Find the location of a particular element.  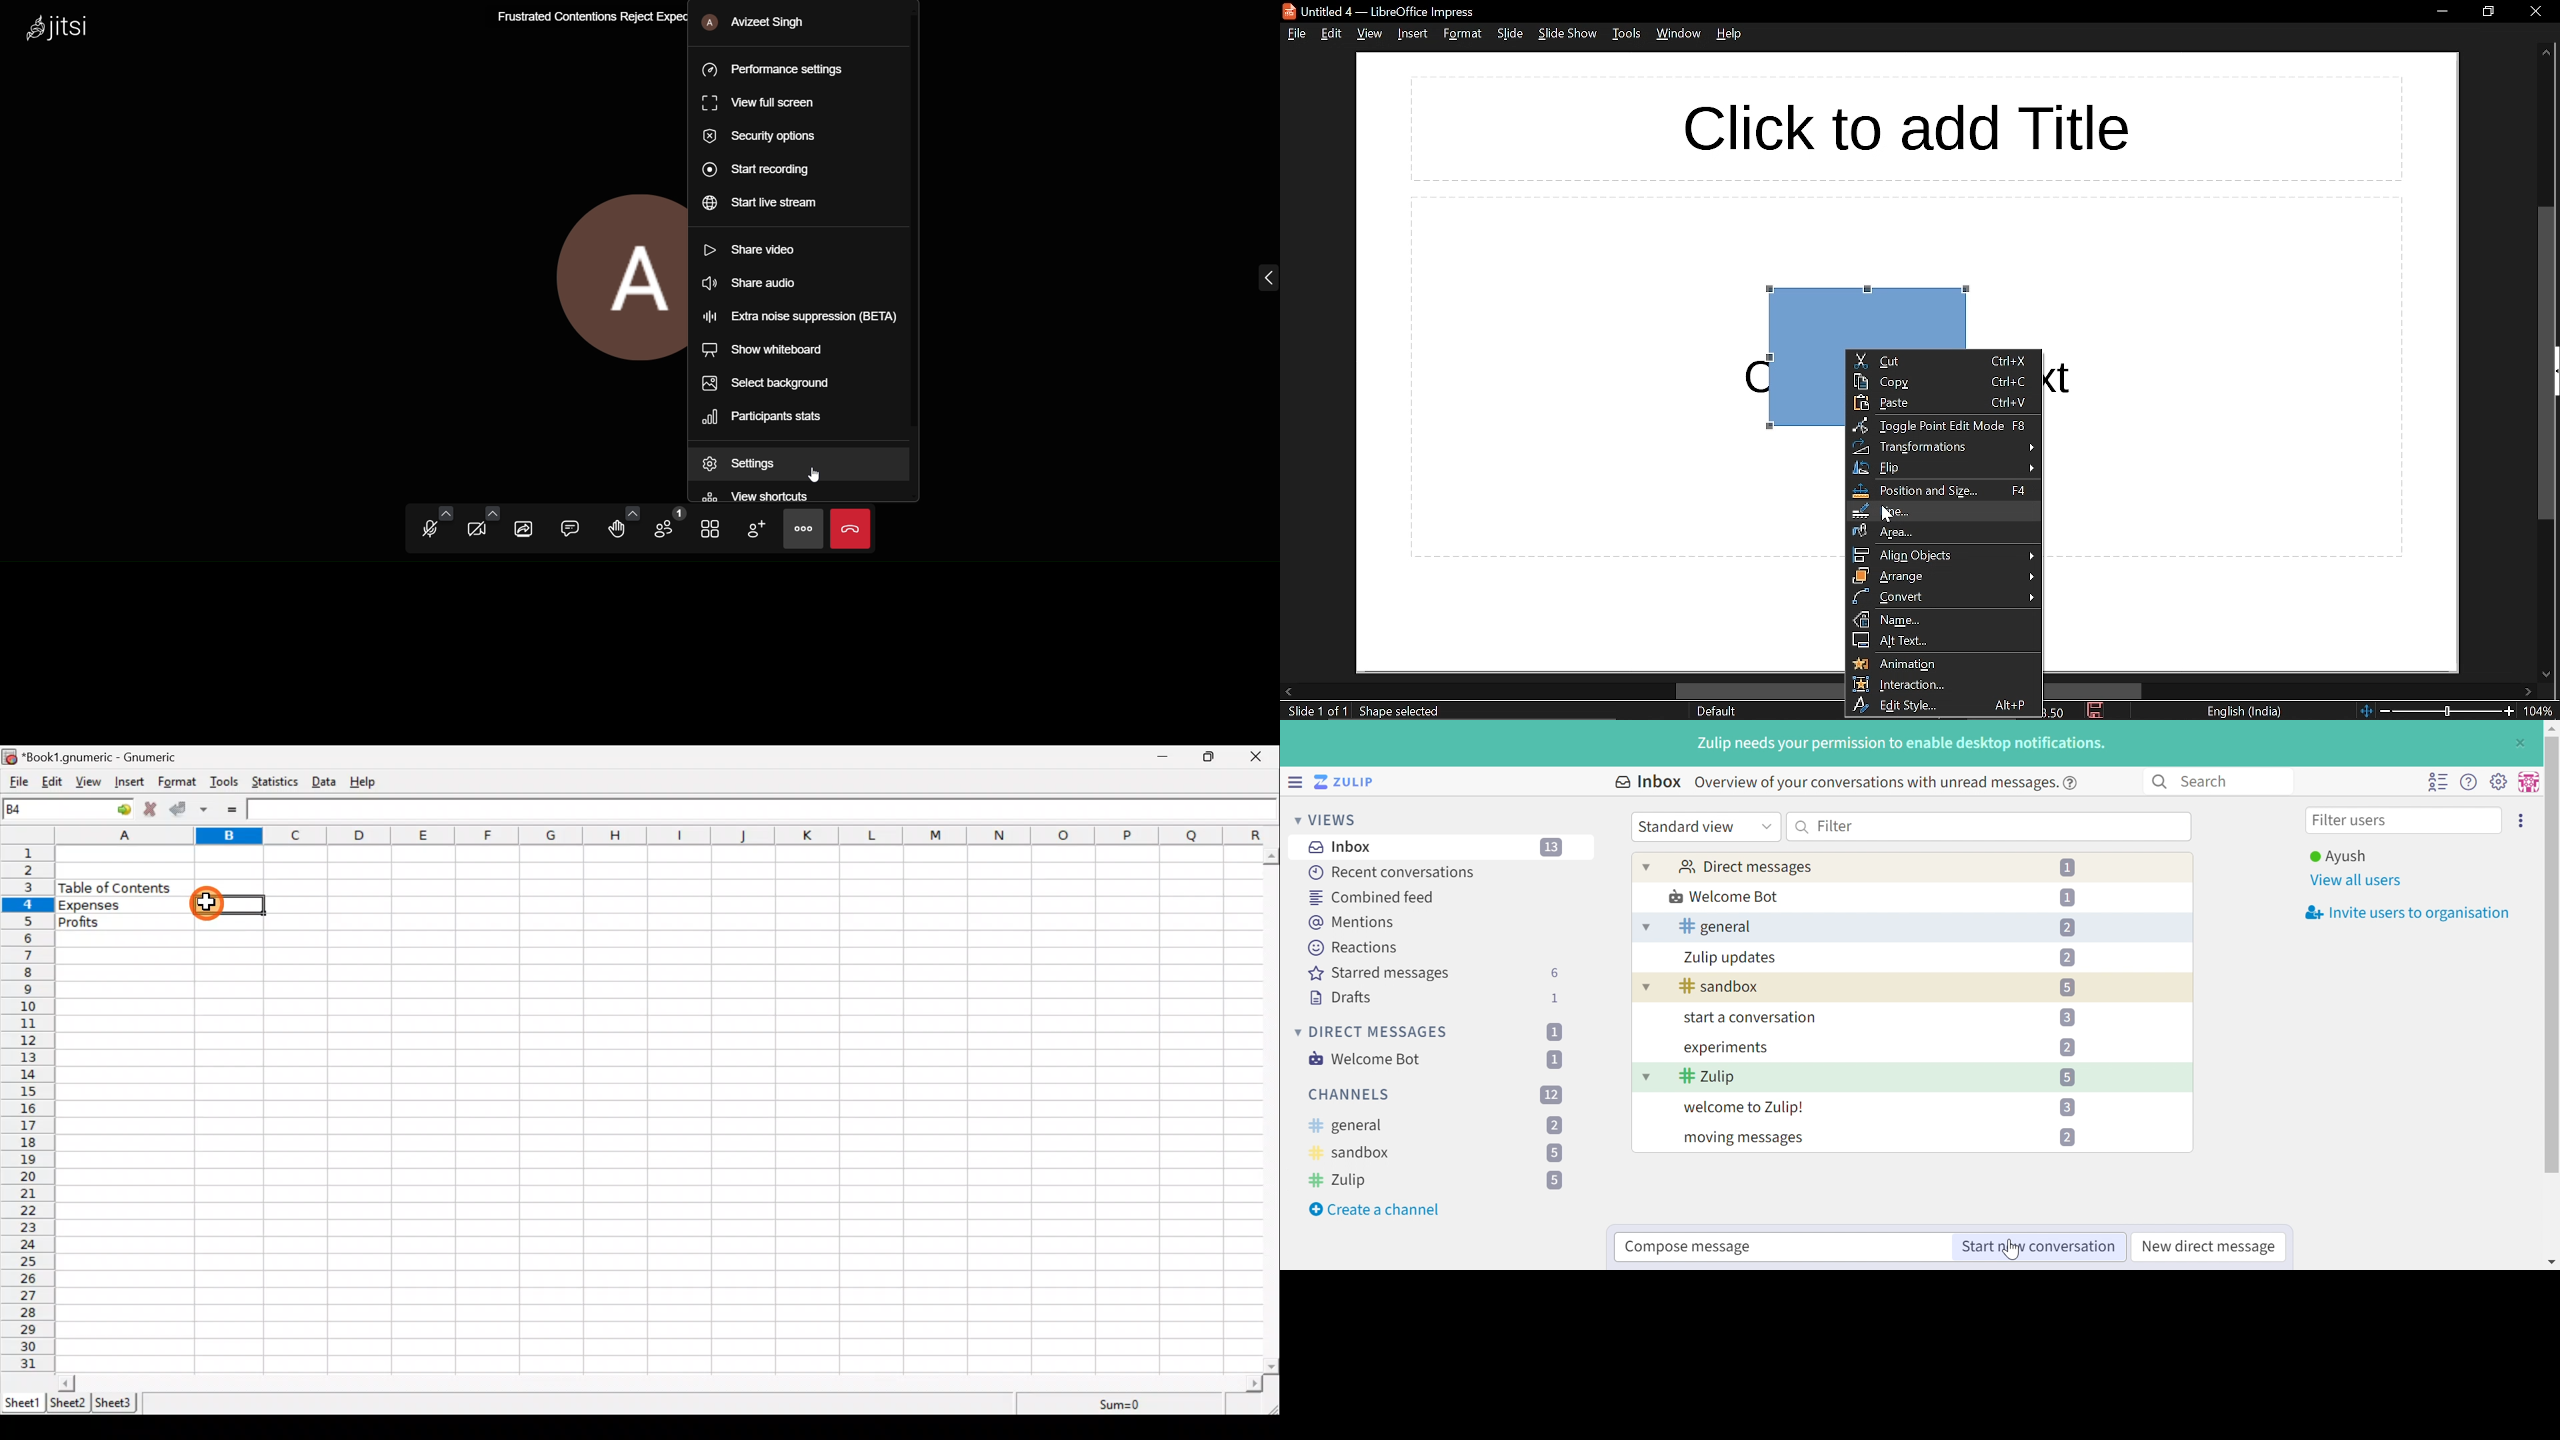

1 is located at coordinates (1557, 998).